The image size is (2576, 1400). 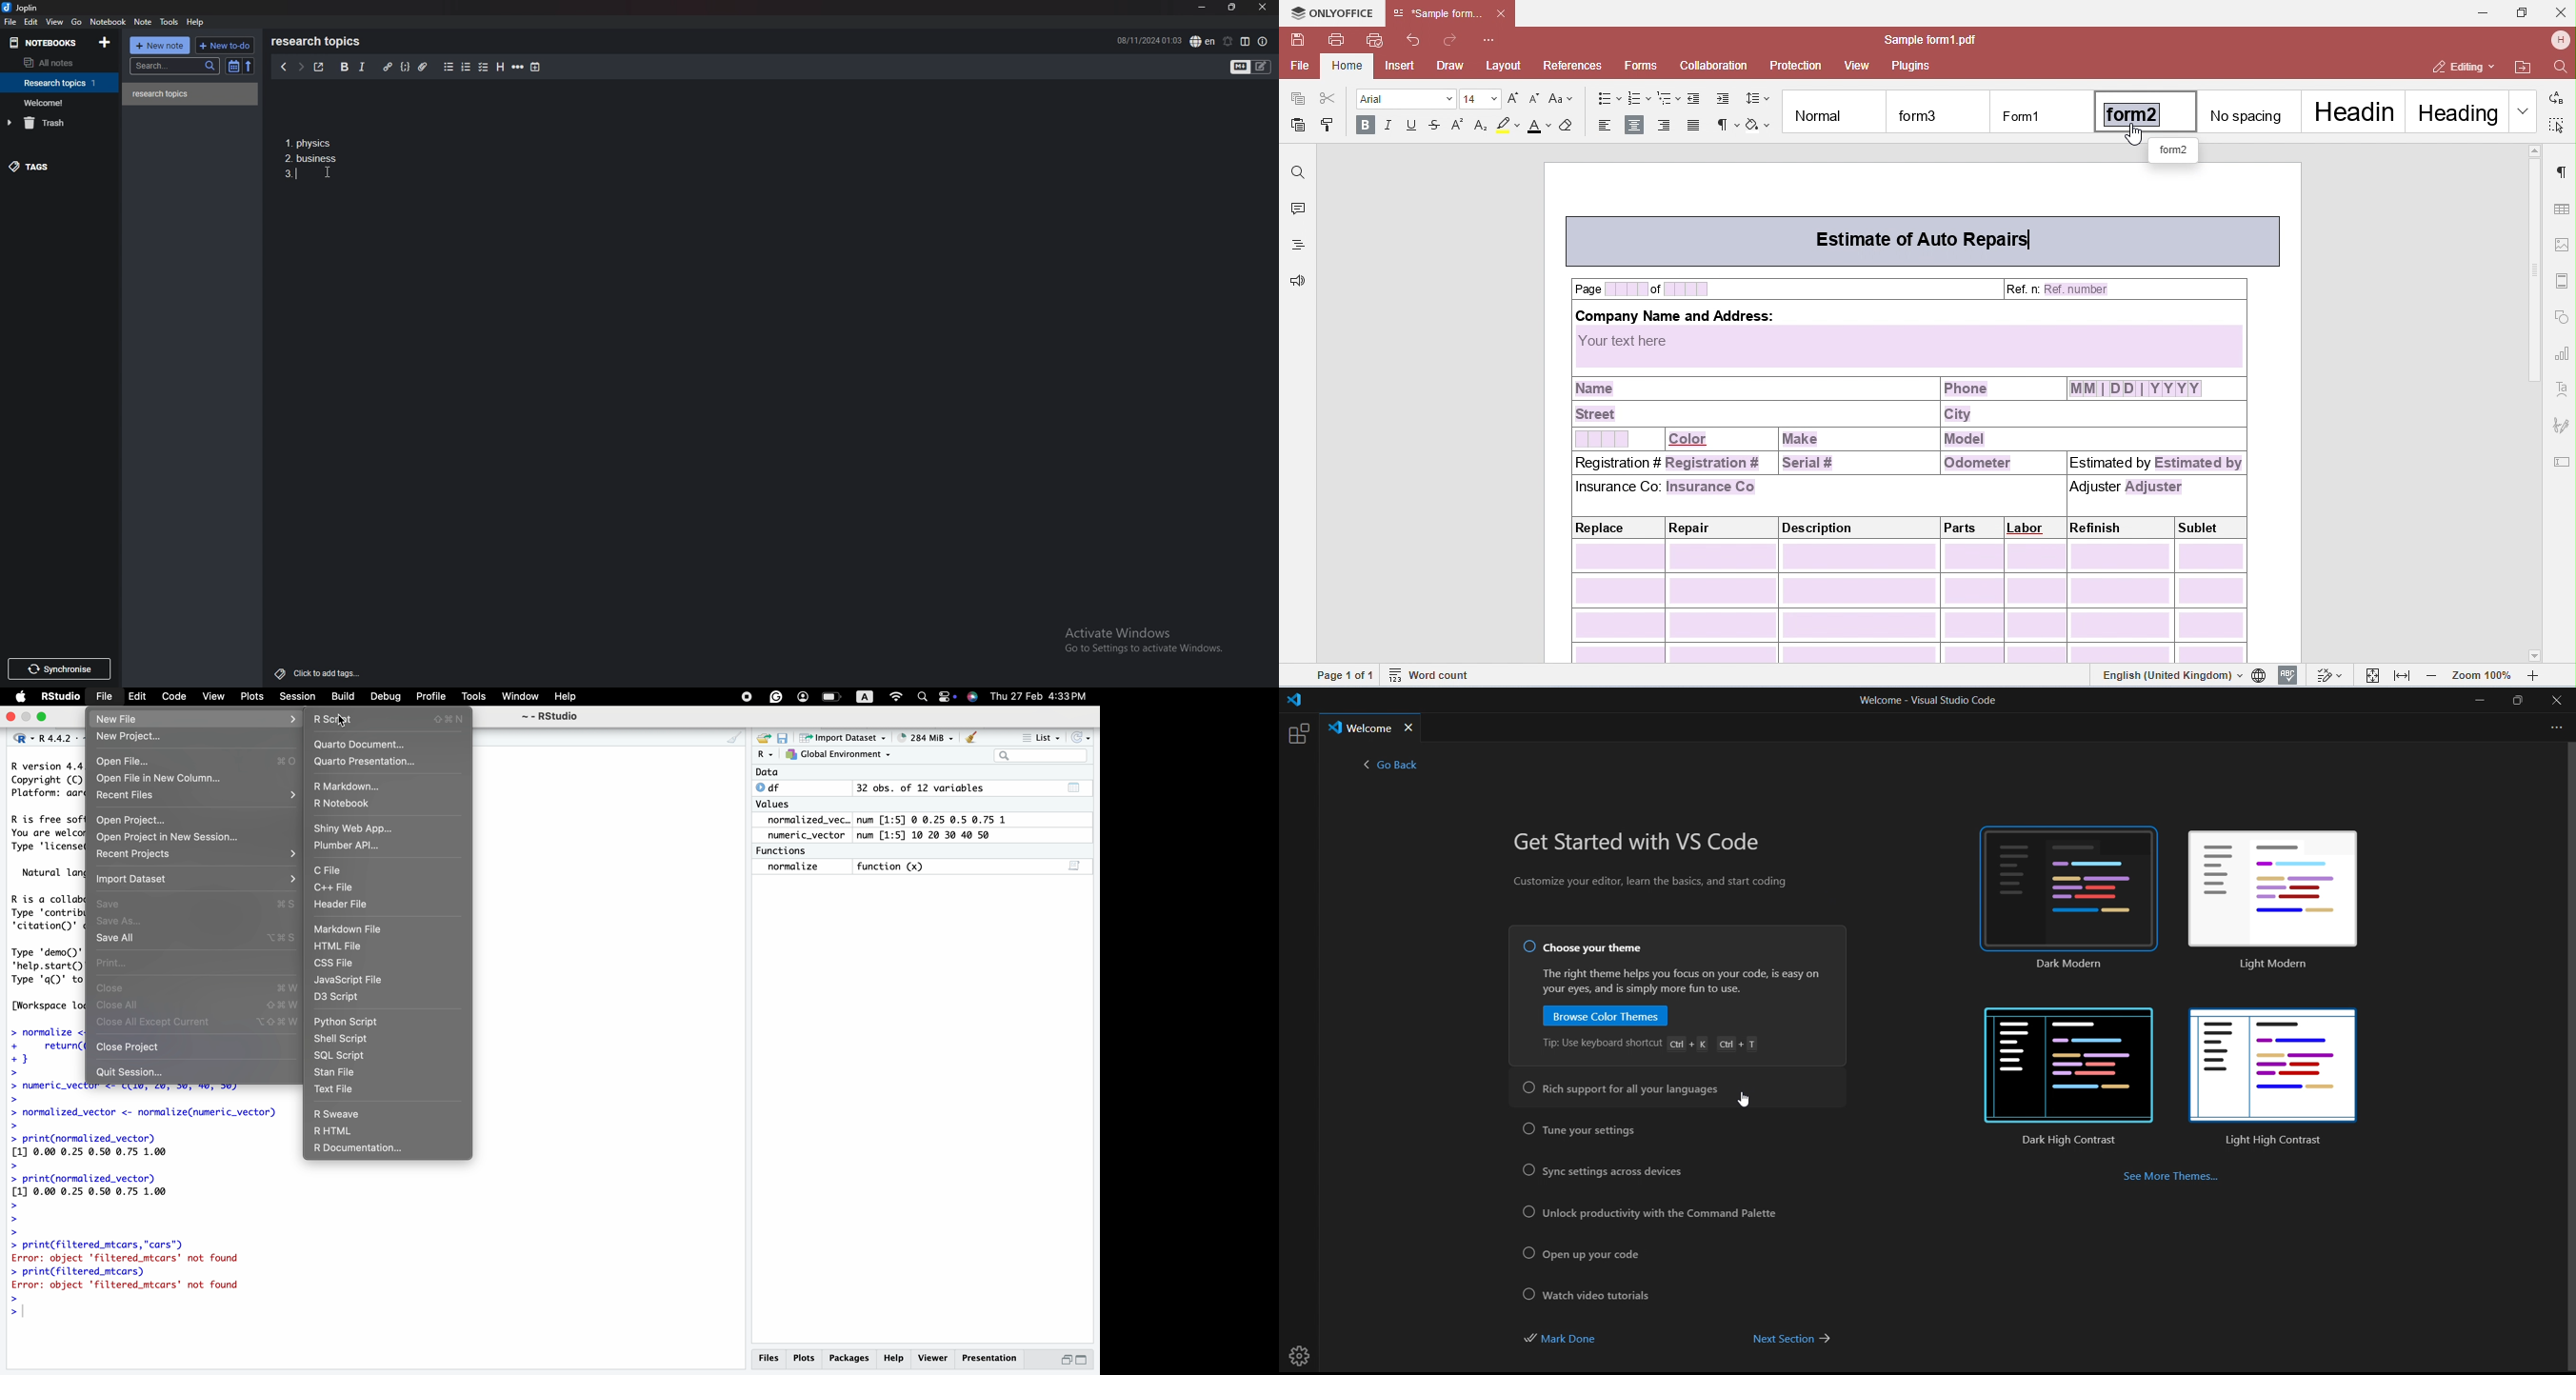 I want to click on Plumber API..., so click(x=351, y=846).